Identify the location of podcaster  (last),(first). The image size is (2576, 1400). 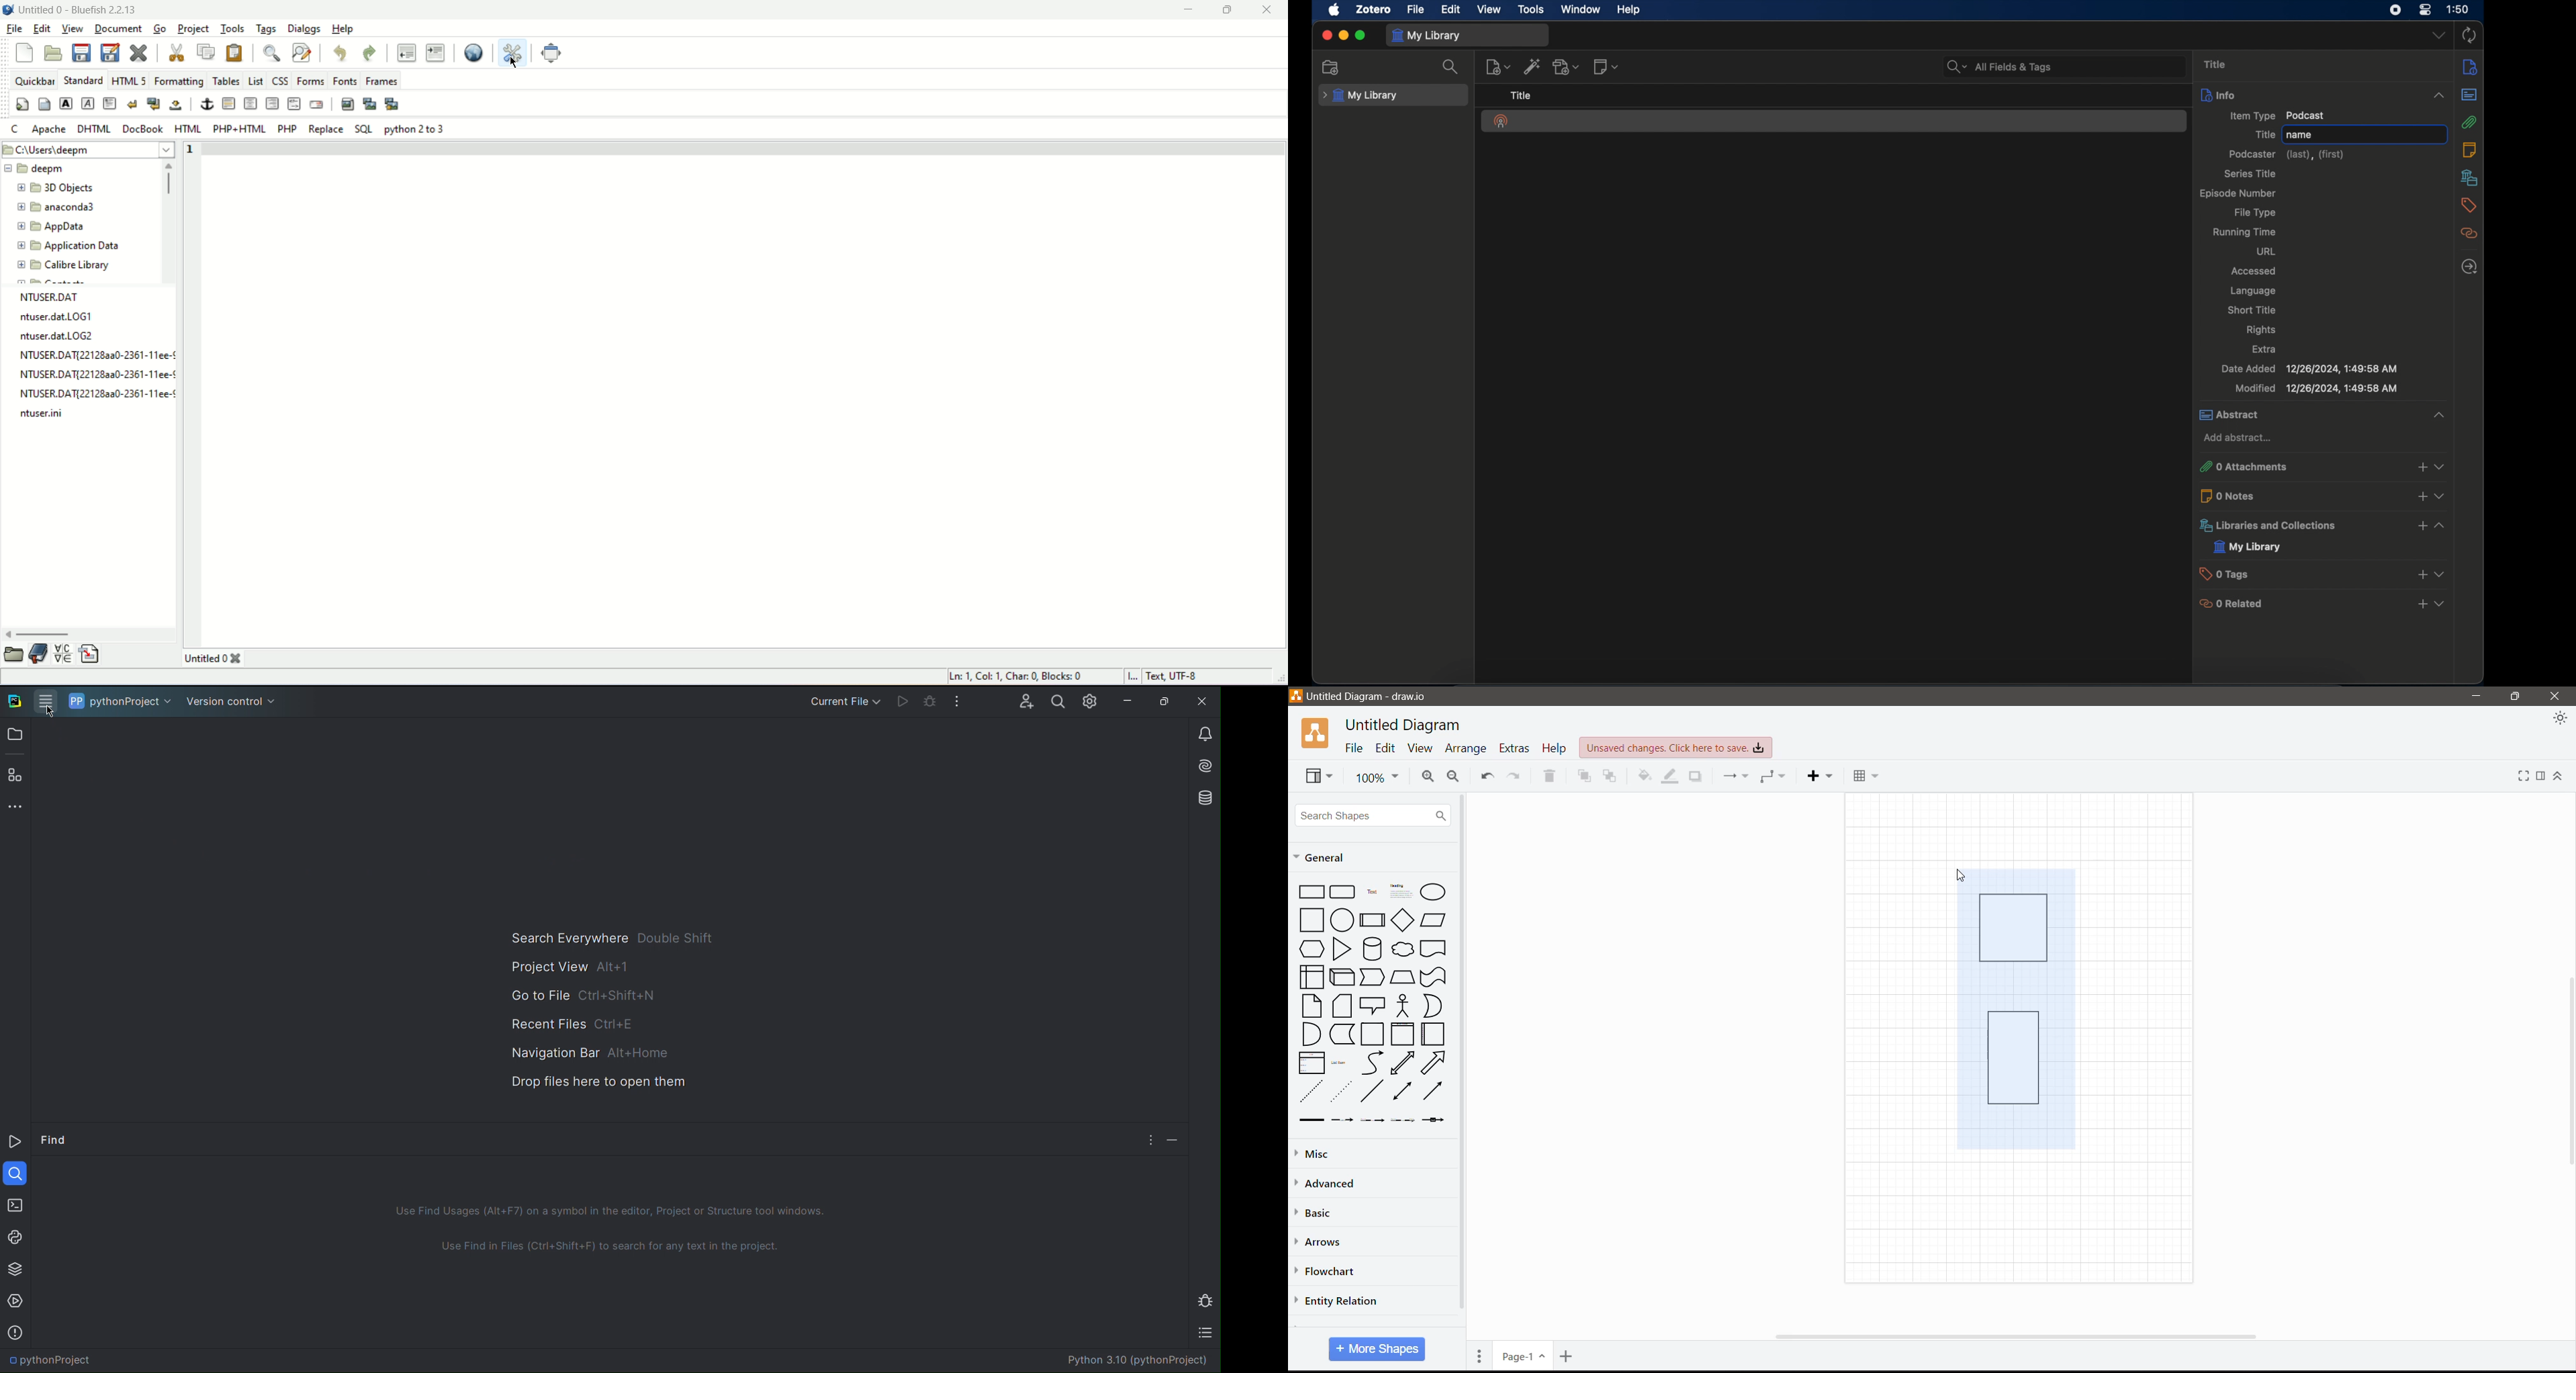
(2287, 154).